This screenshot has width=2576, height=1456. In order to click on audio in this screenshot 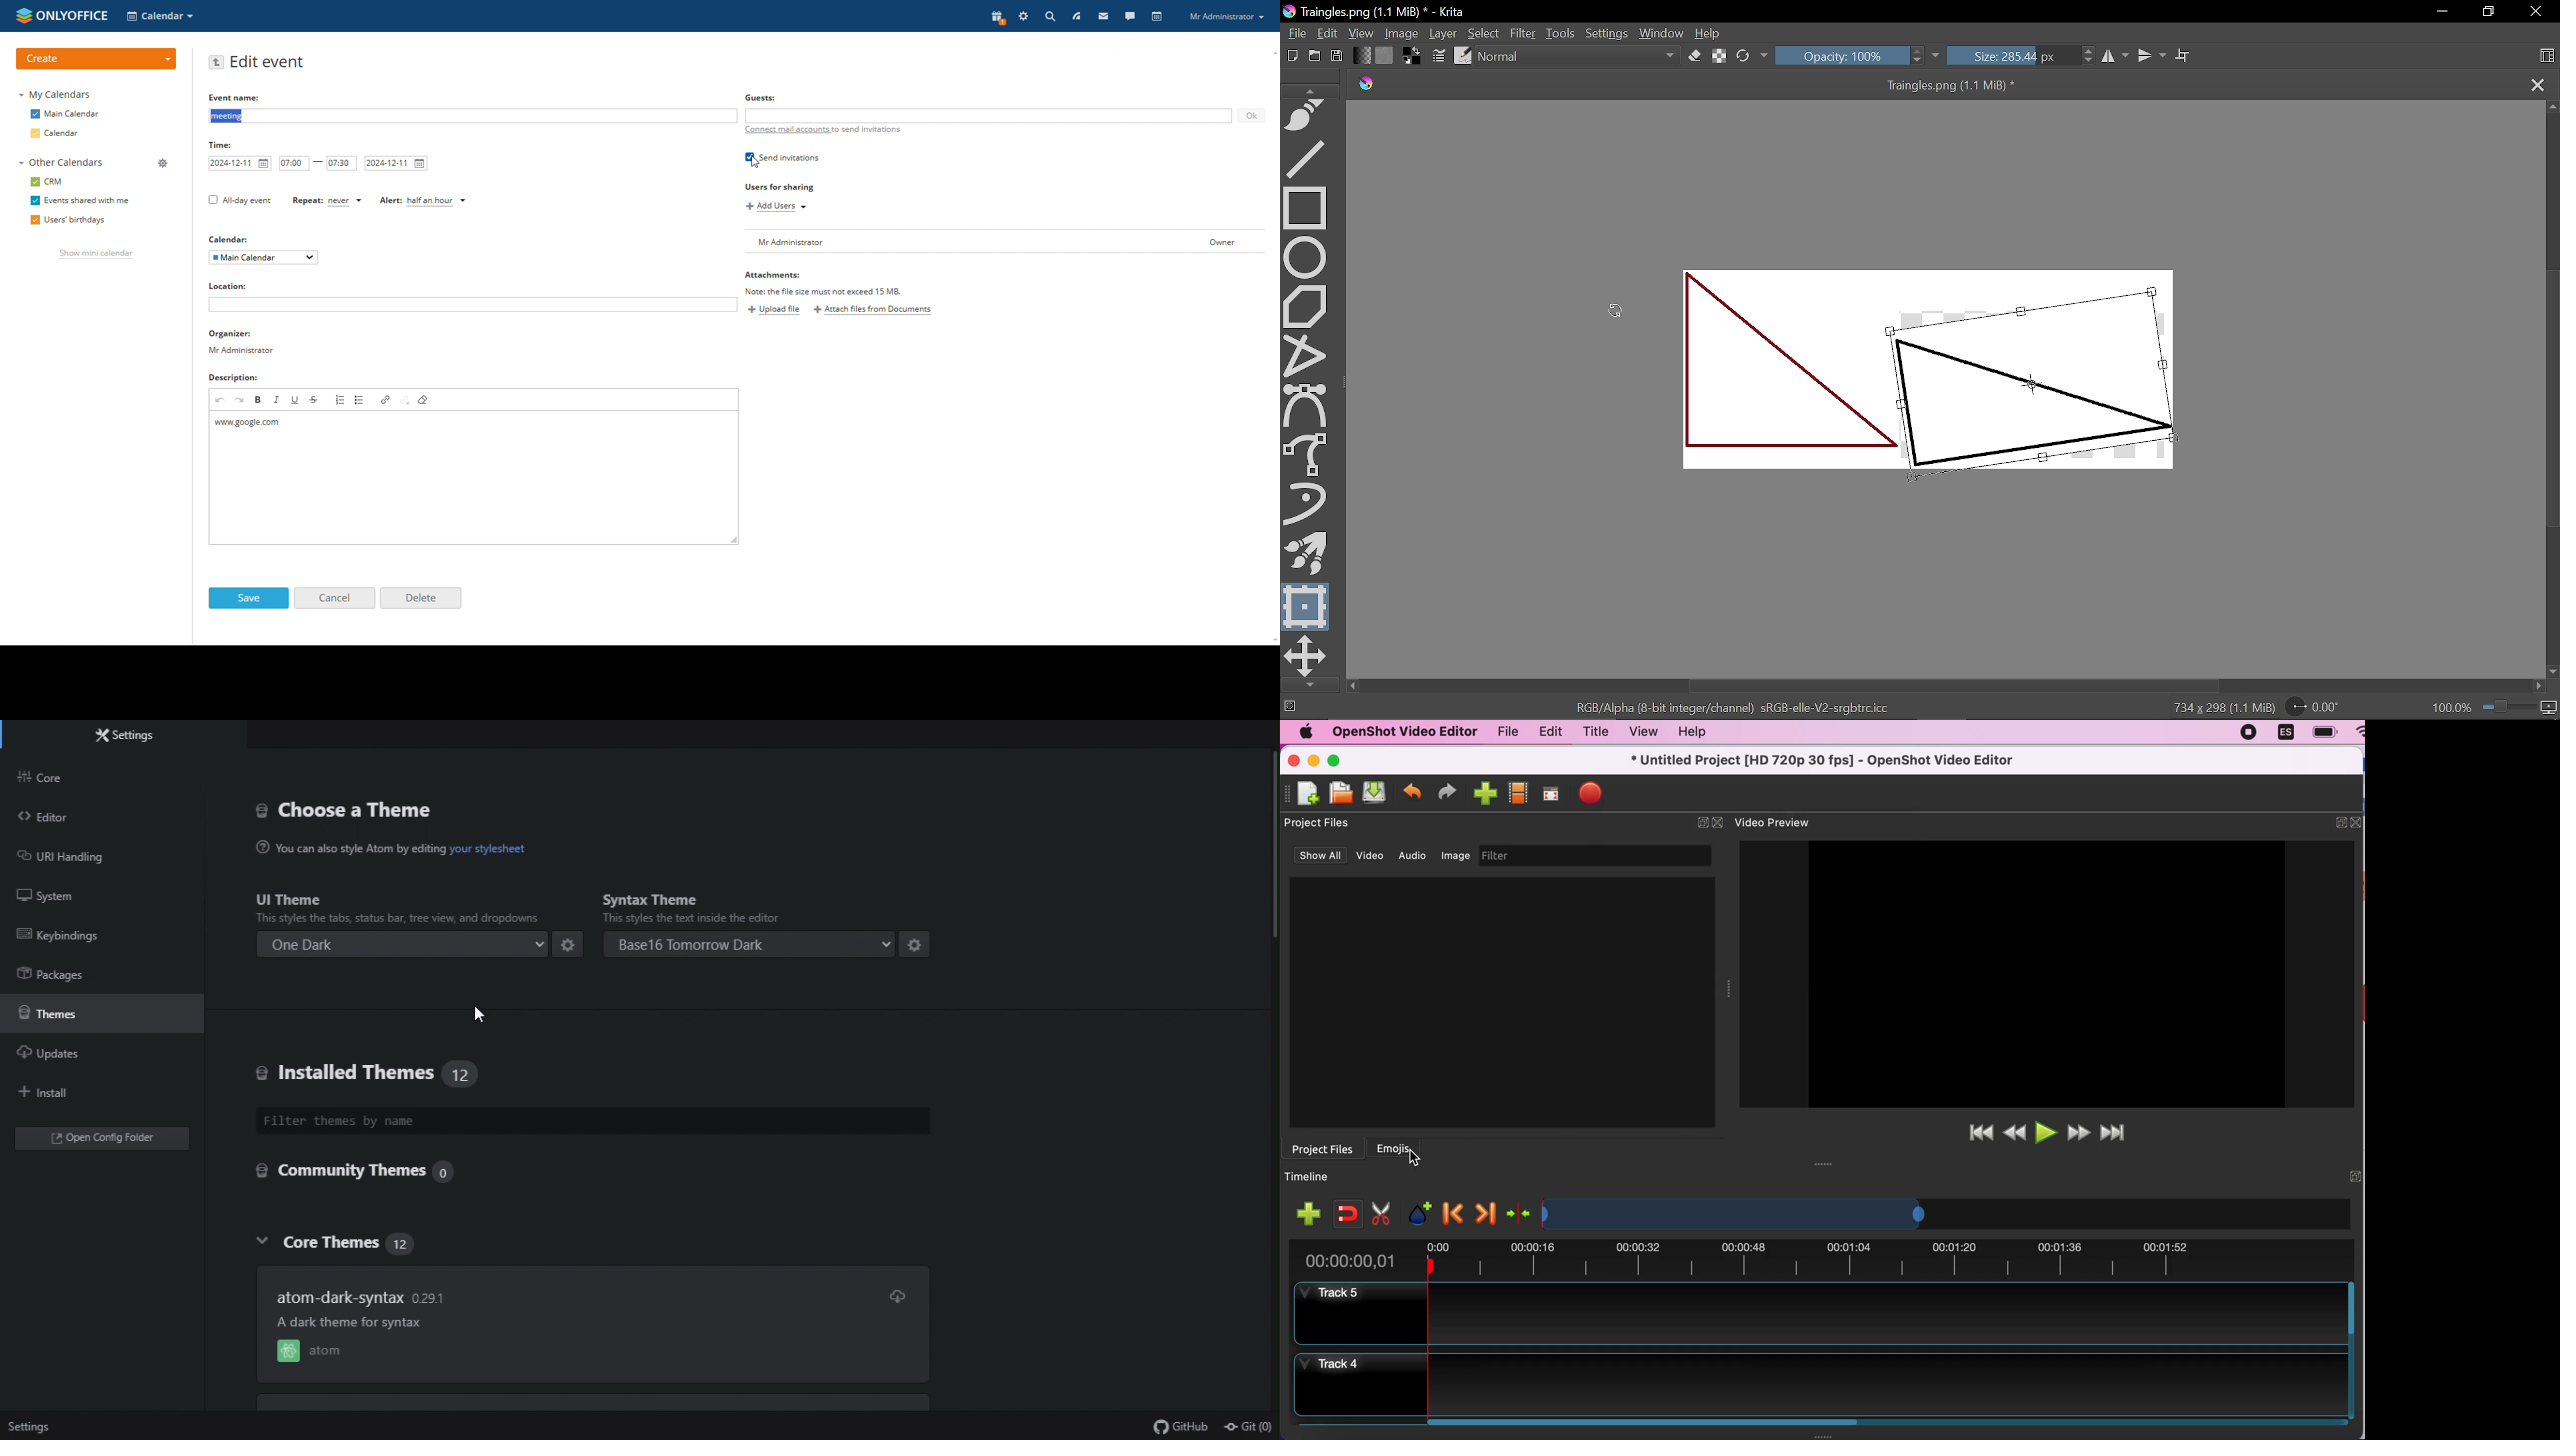, I will do `click(1415, 855)`.